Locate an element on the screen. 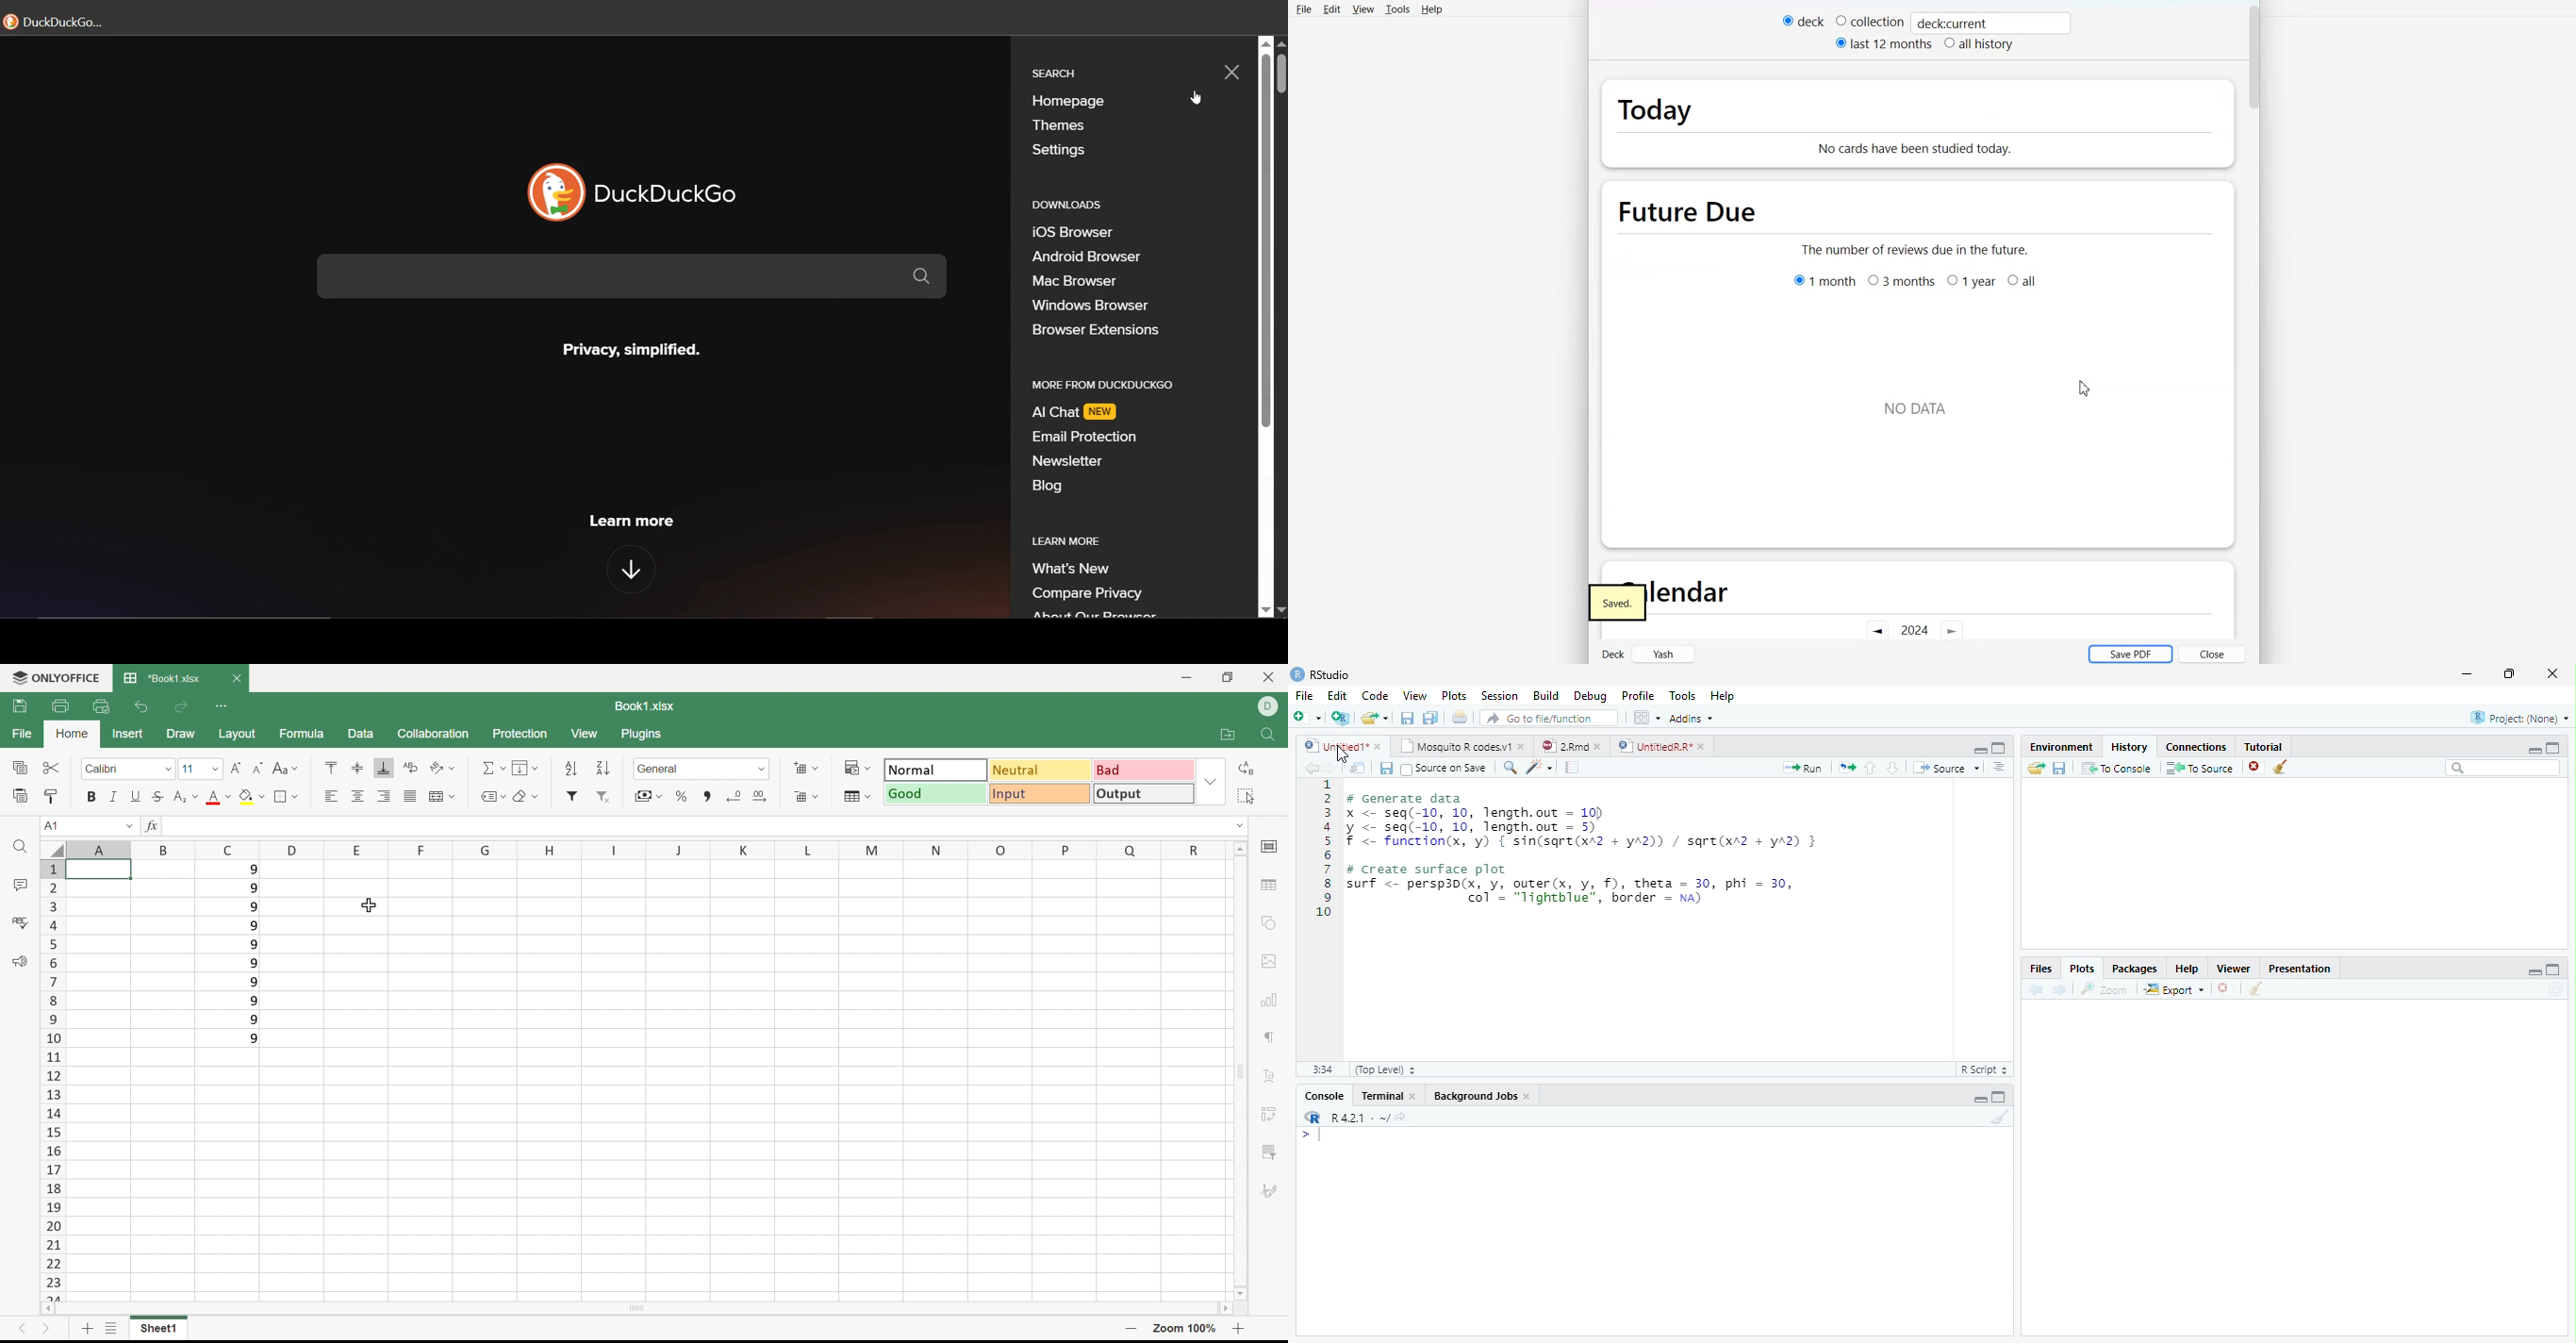 The height and width of the screenshot is (1344, 2576). 9 is located at coordinates (253, 924).